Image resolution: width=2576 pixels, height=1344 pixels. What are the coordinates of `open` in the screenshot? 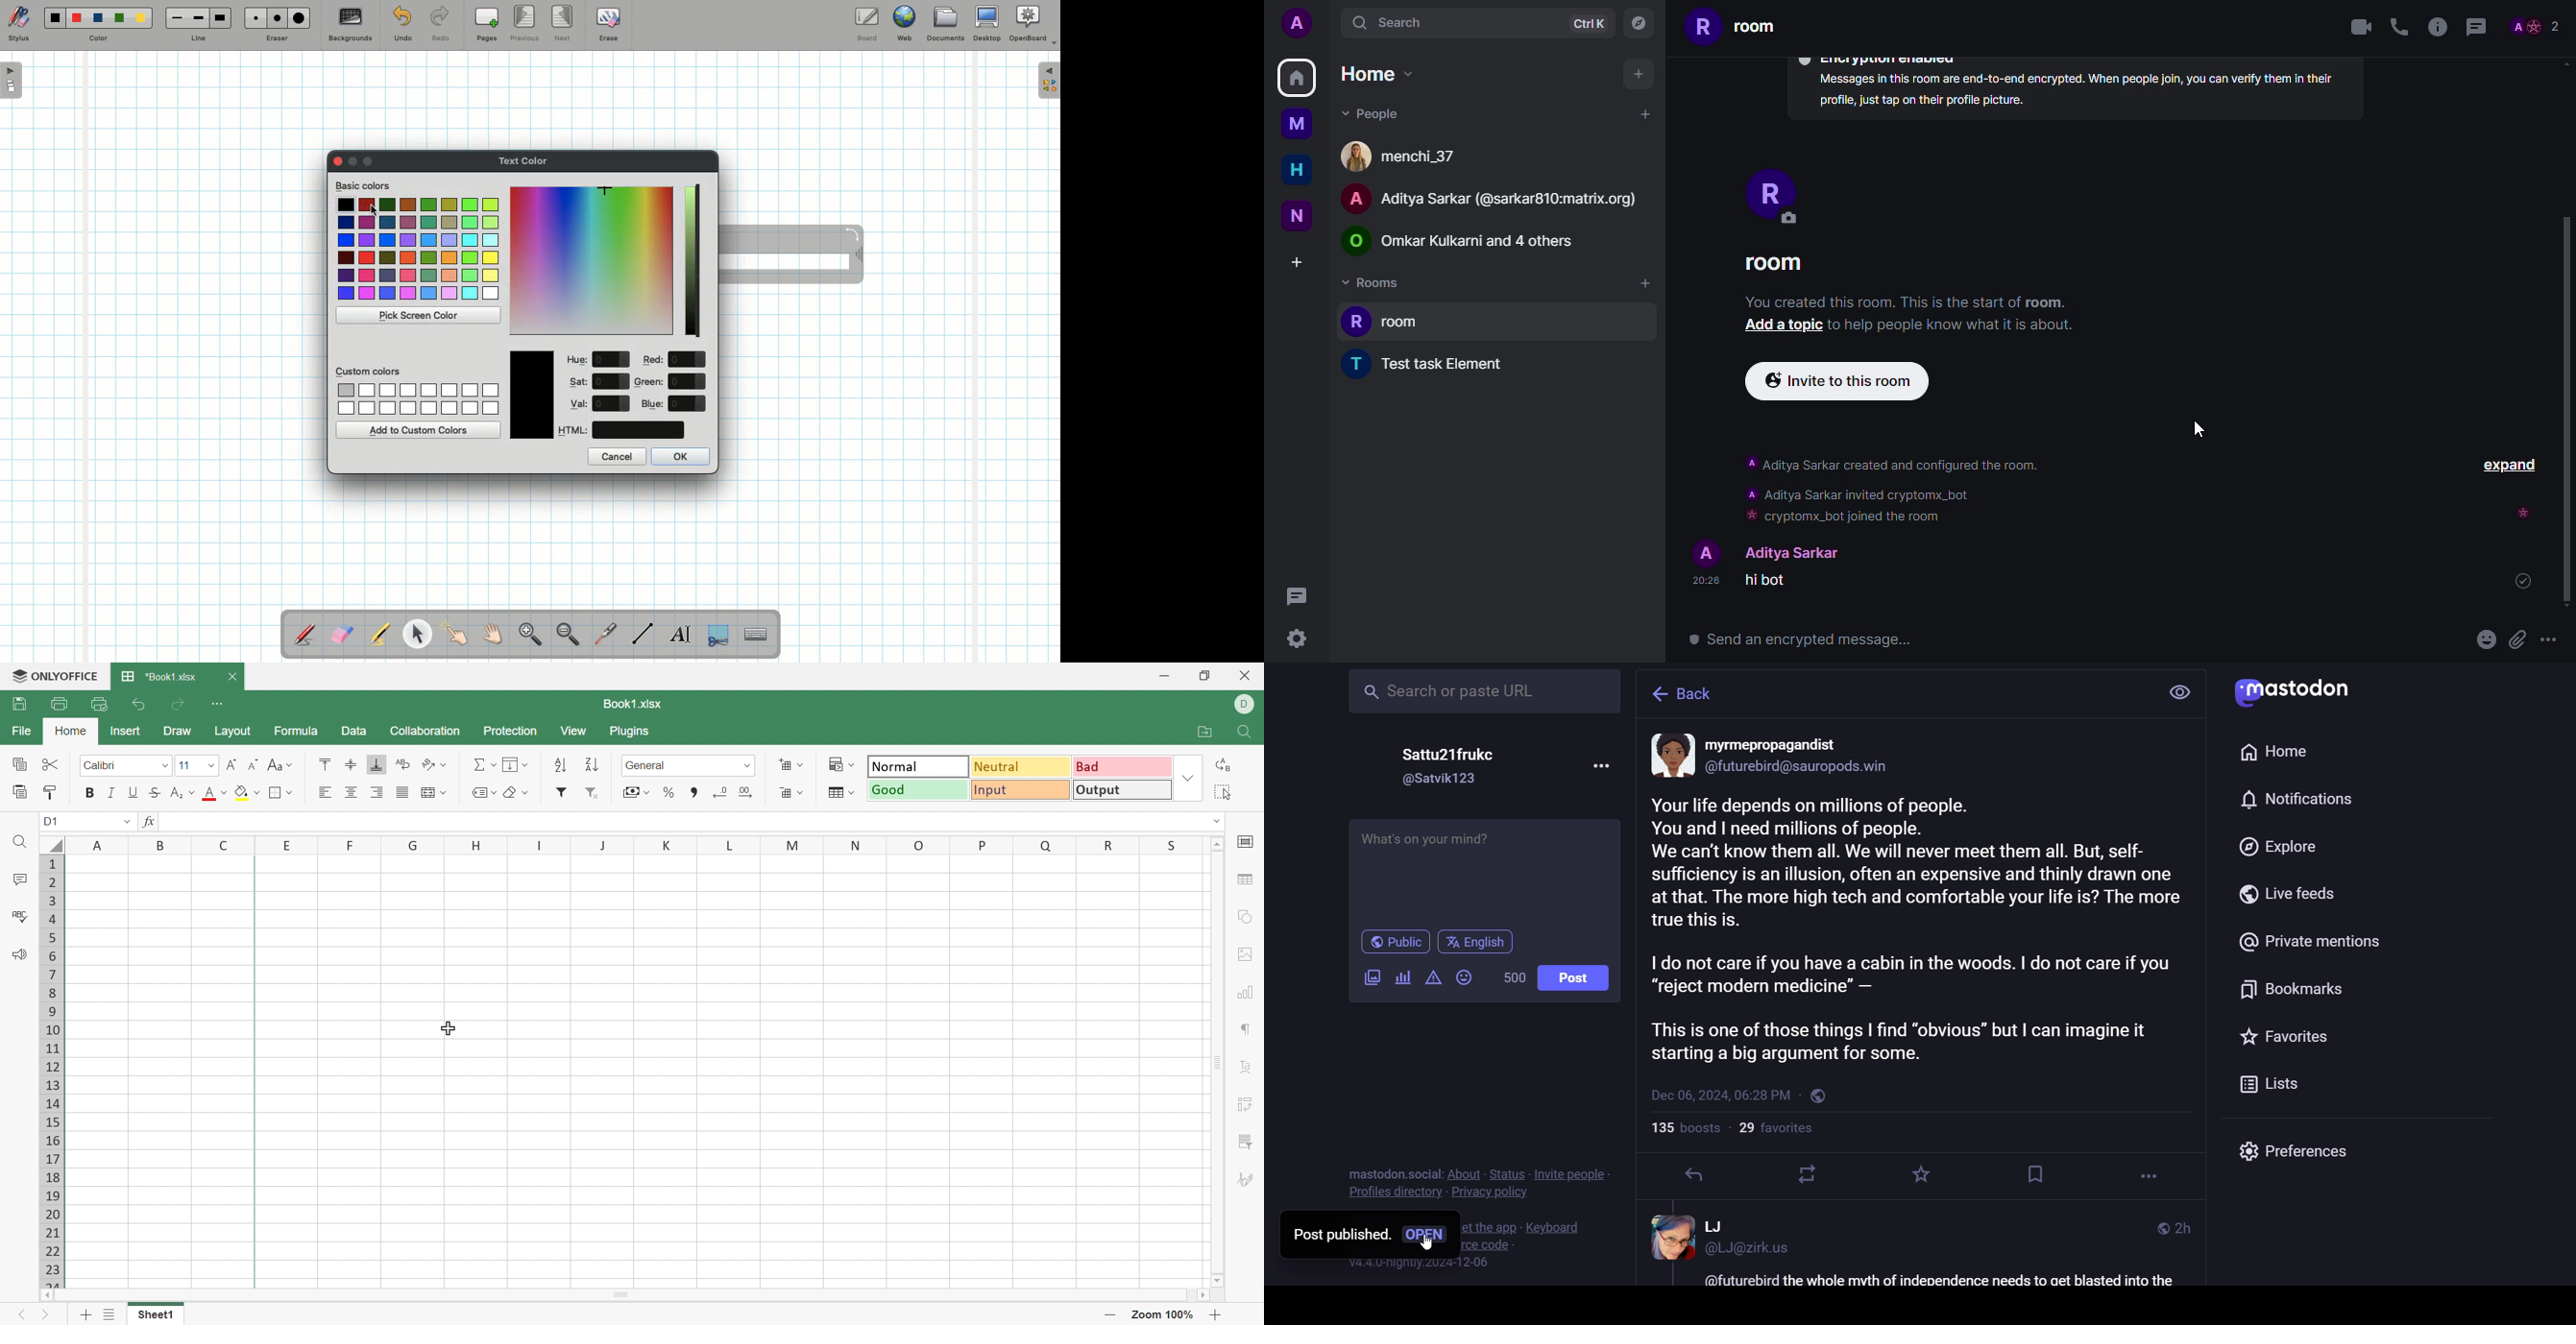 It's located at (1426, 1236).